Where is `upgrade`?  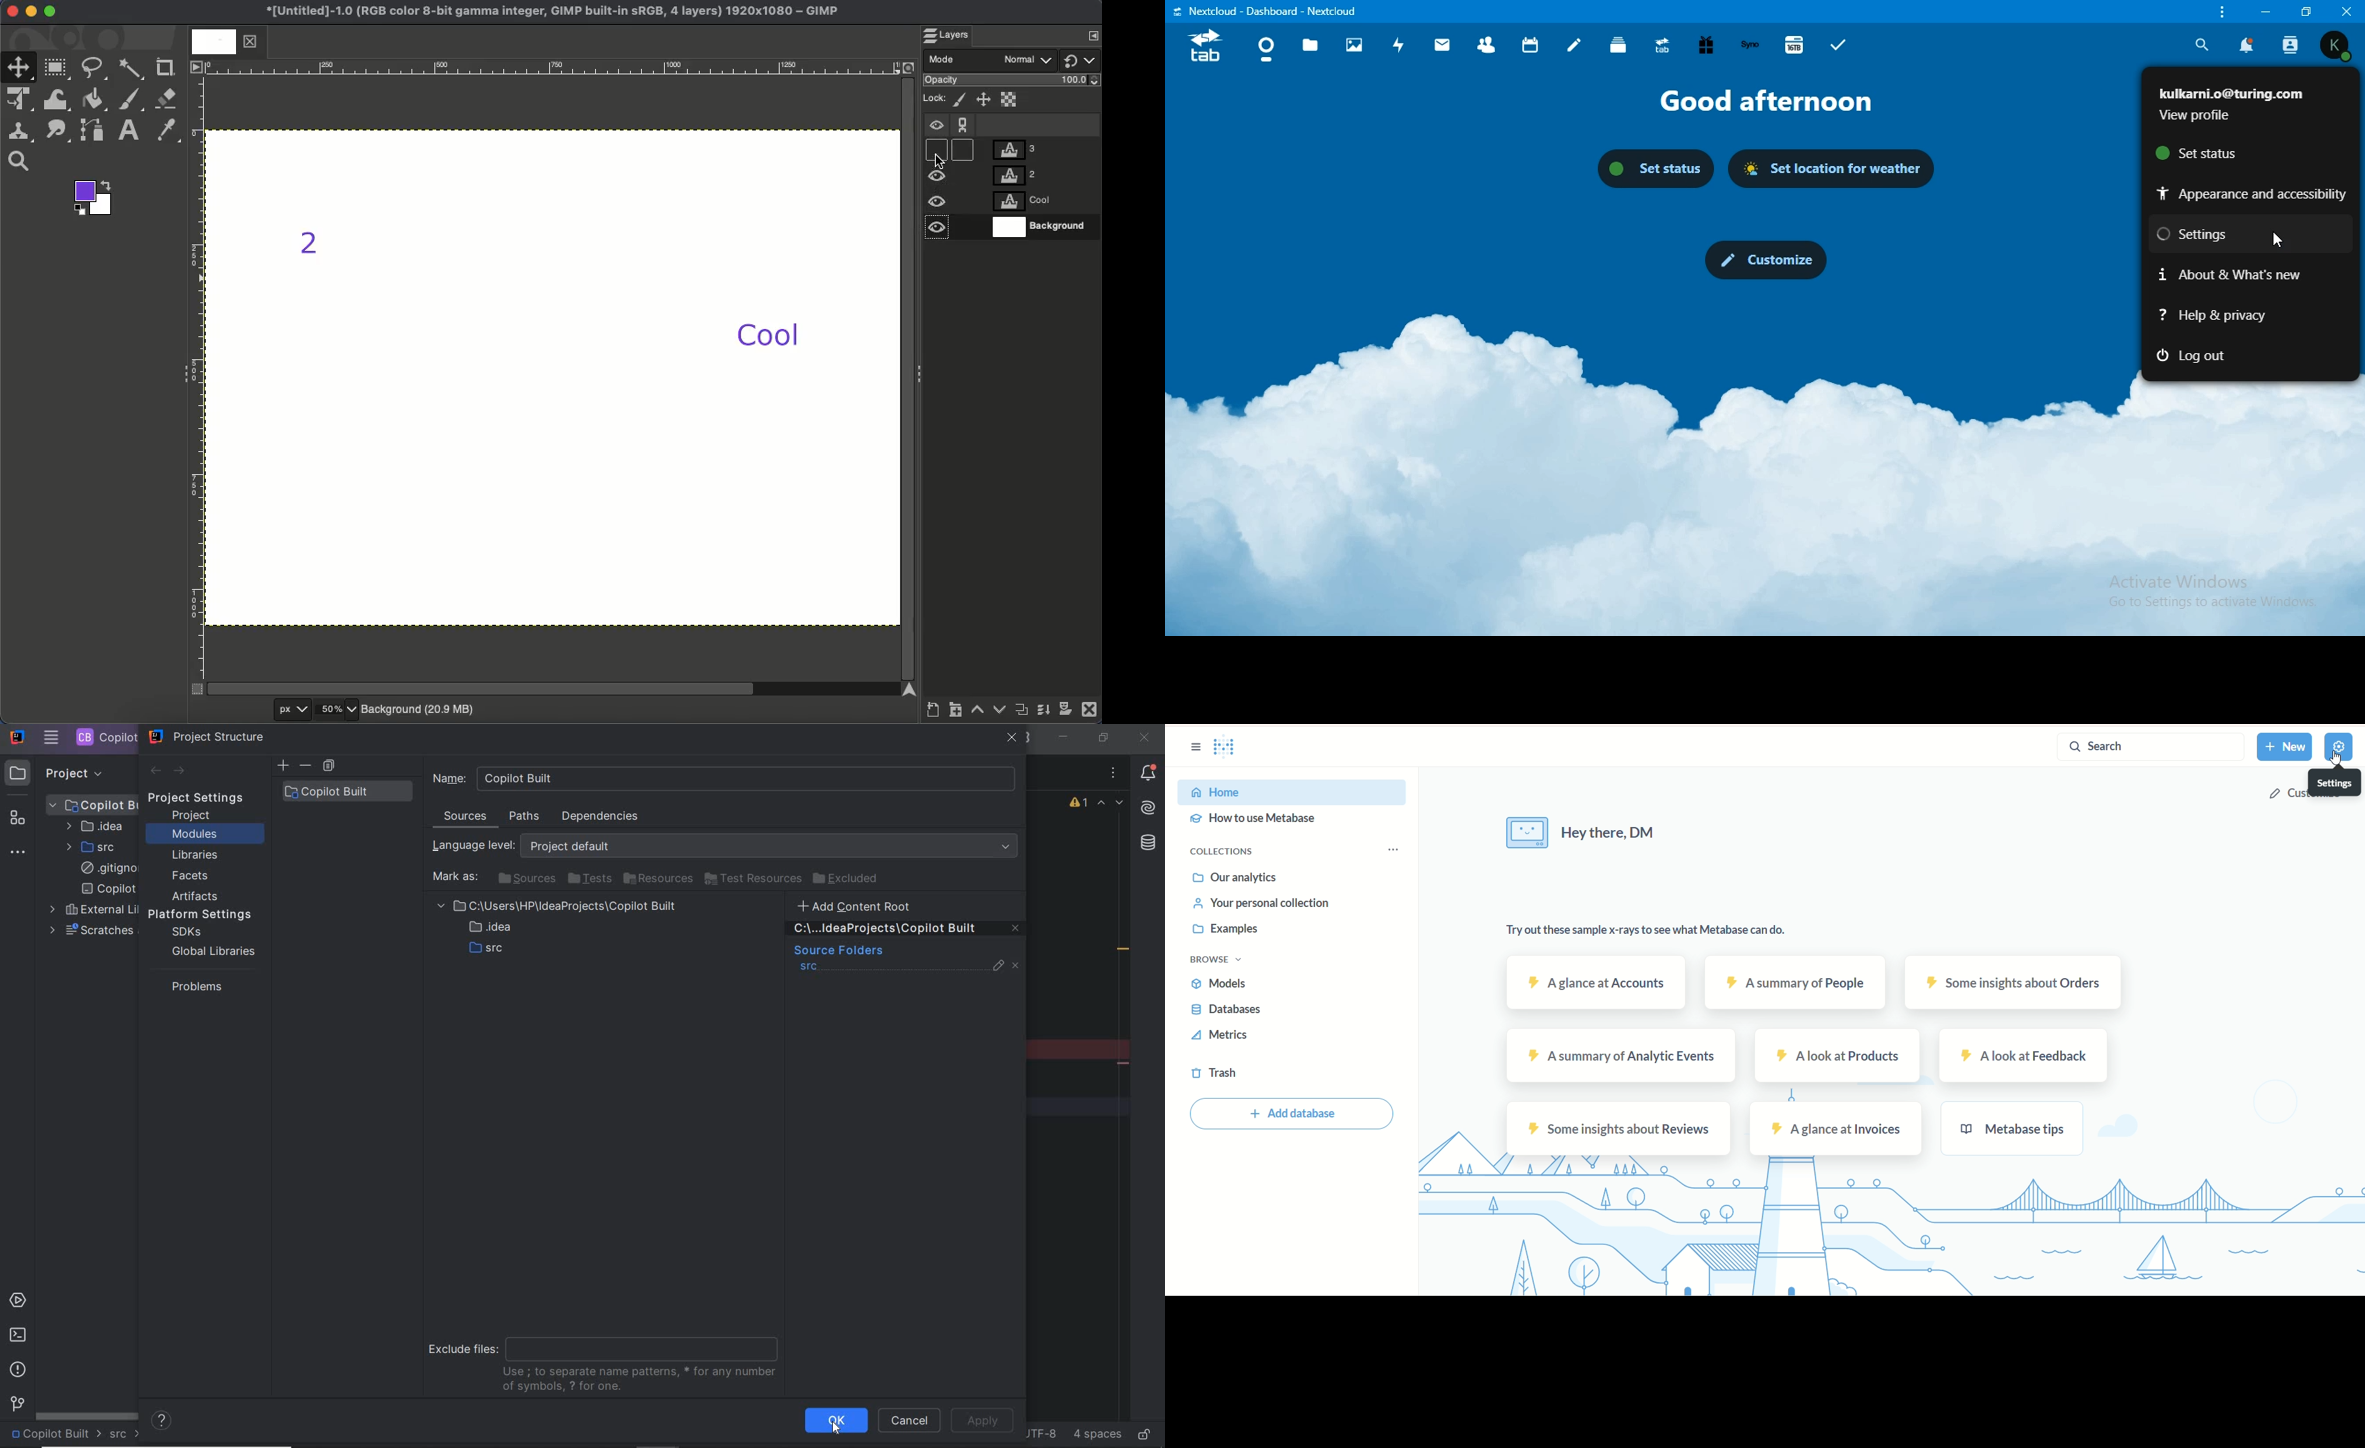 upgrade is located at coordinates (1663, 46).